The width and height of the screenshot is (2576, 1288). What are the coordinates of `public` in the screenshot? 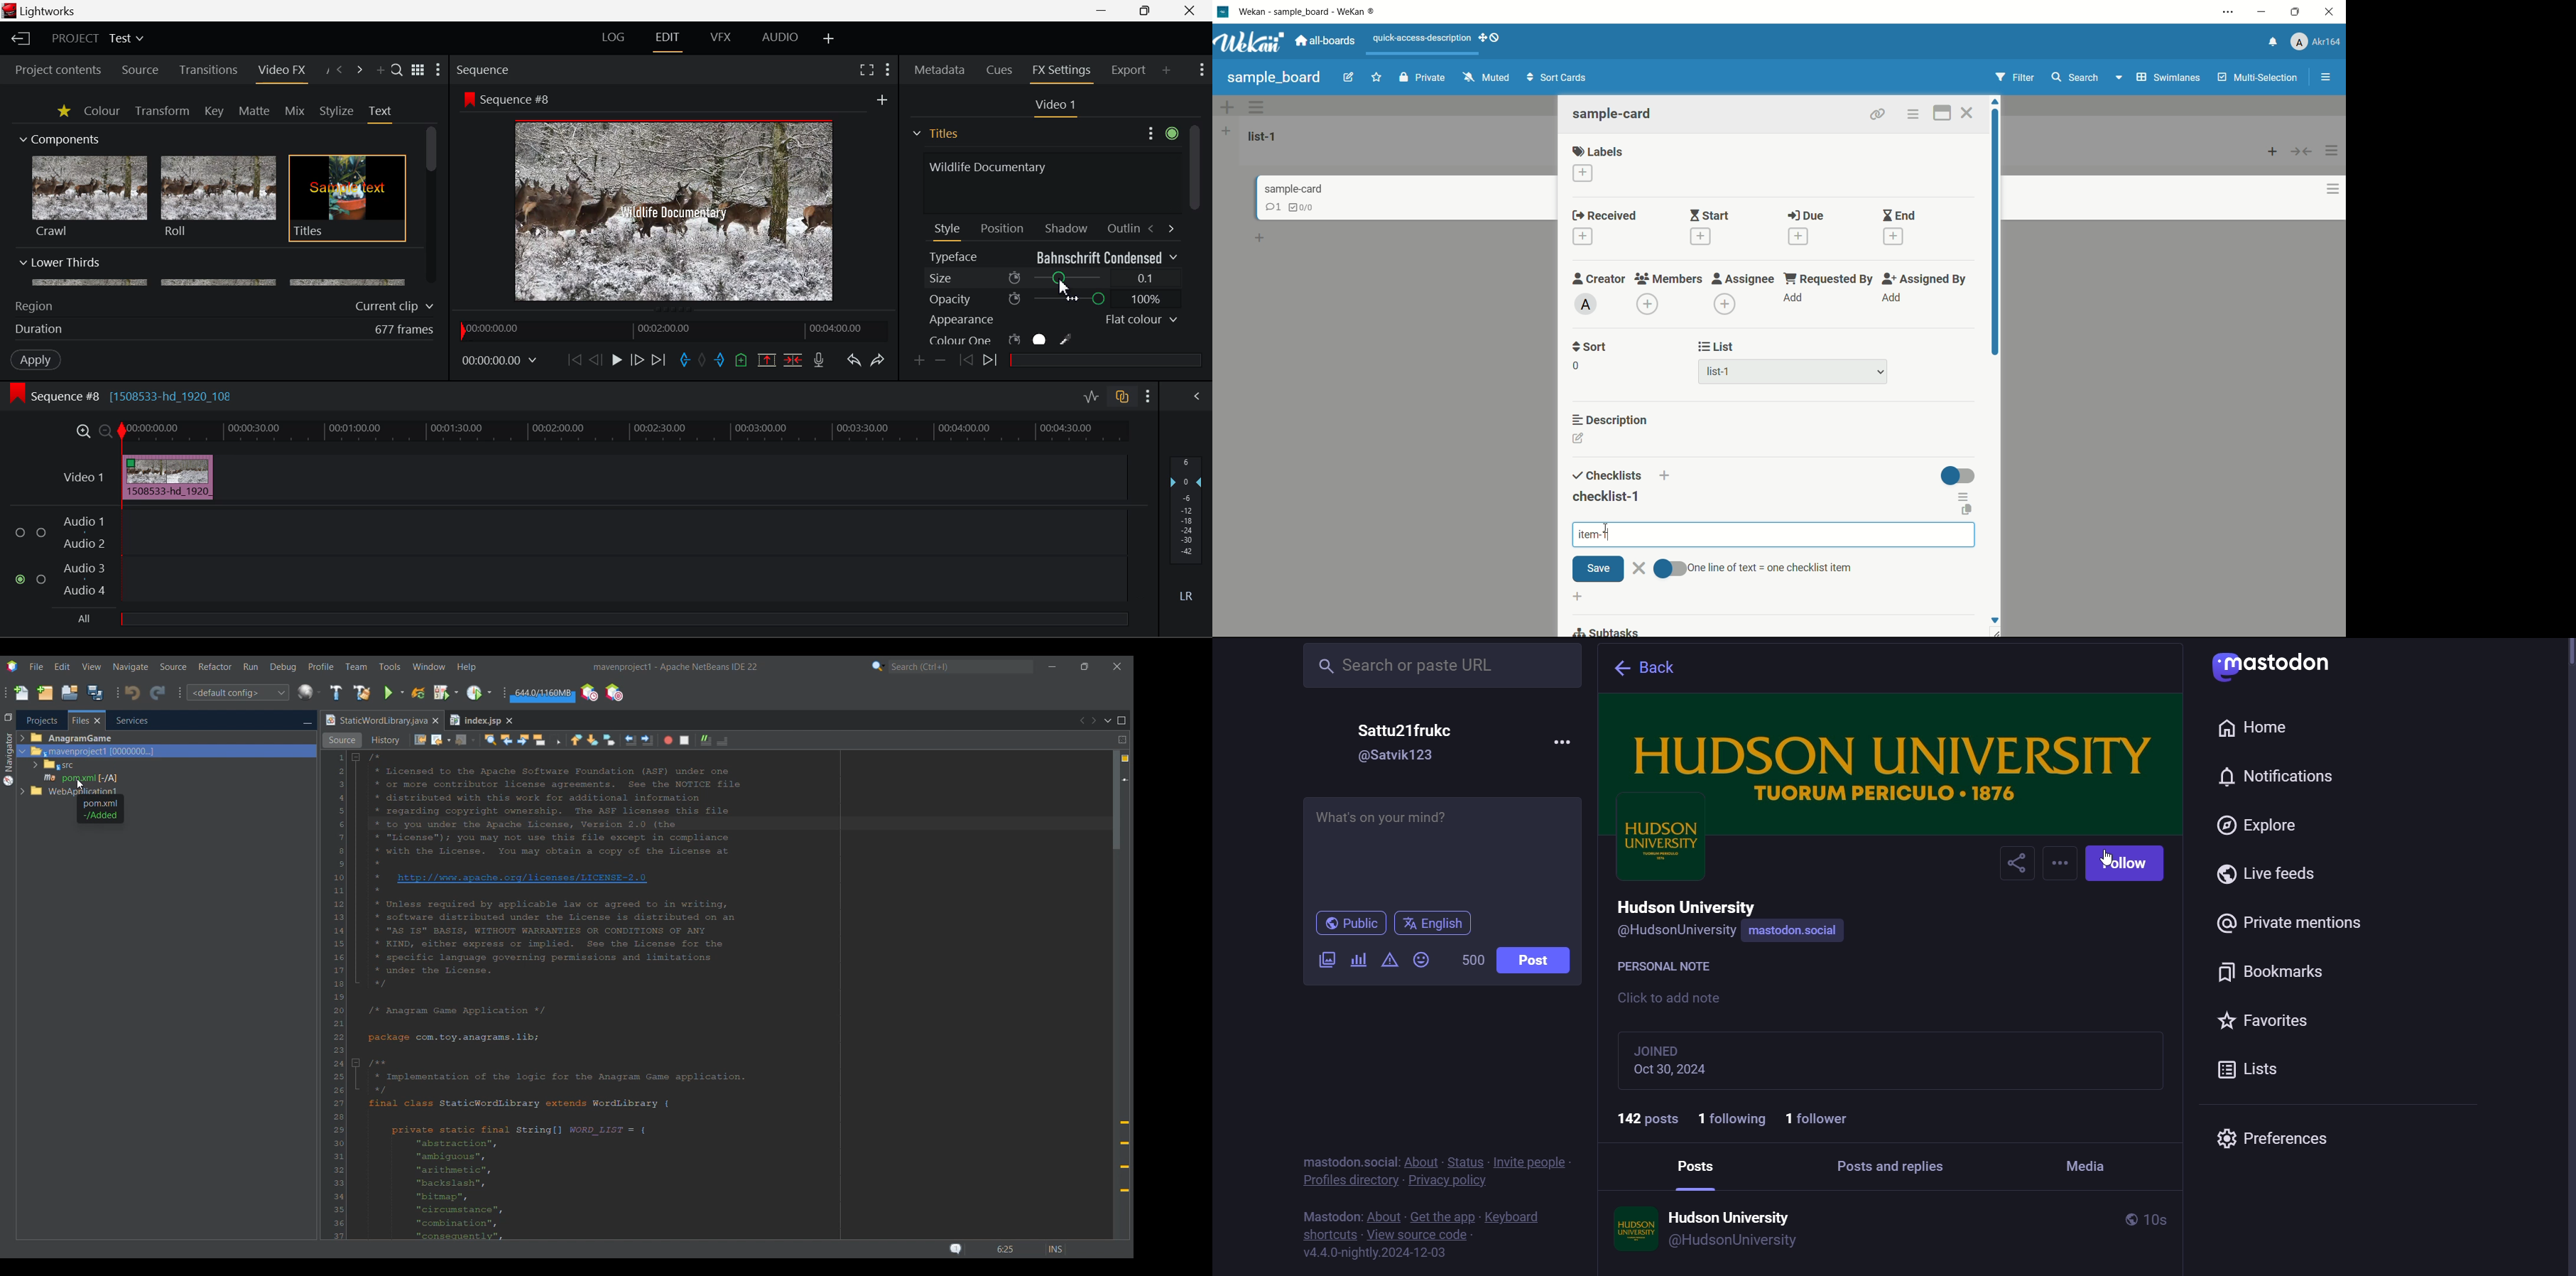 It's located at (1348, 924).